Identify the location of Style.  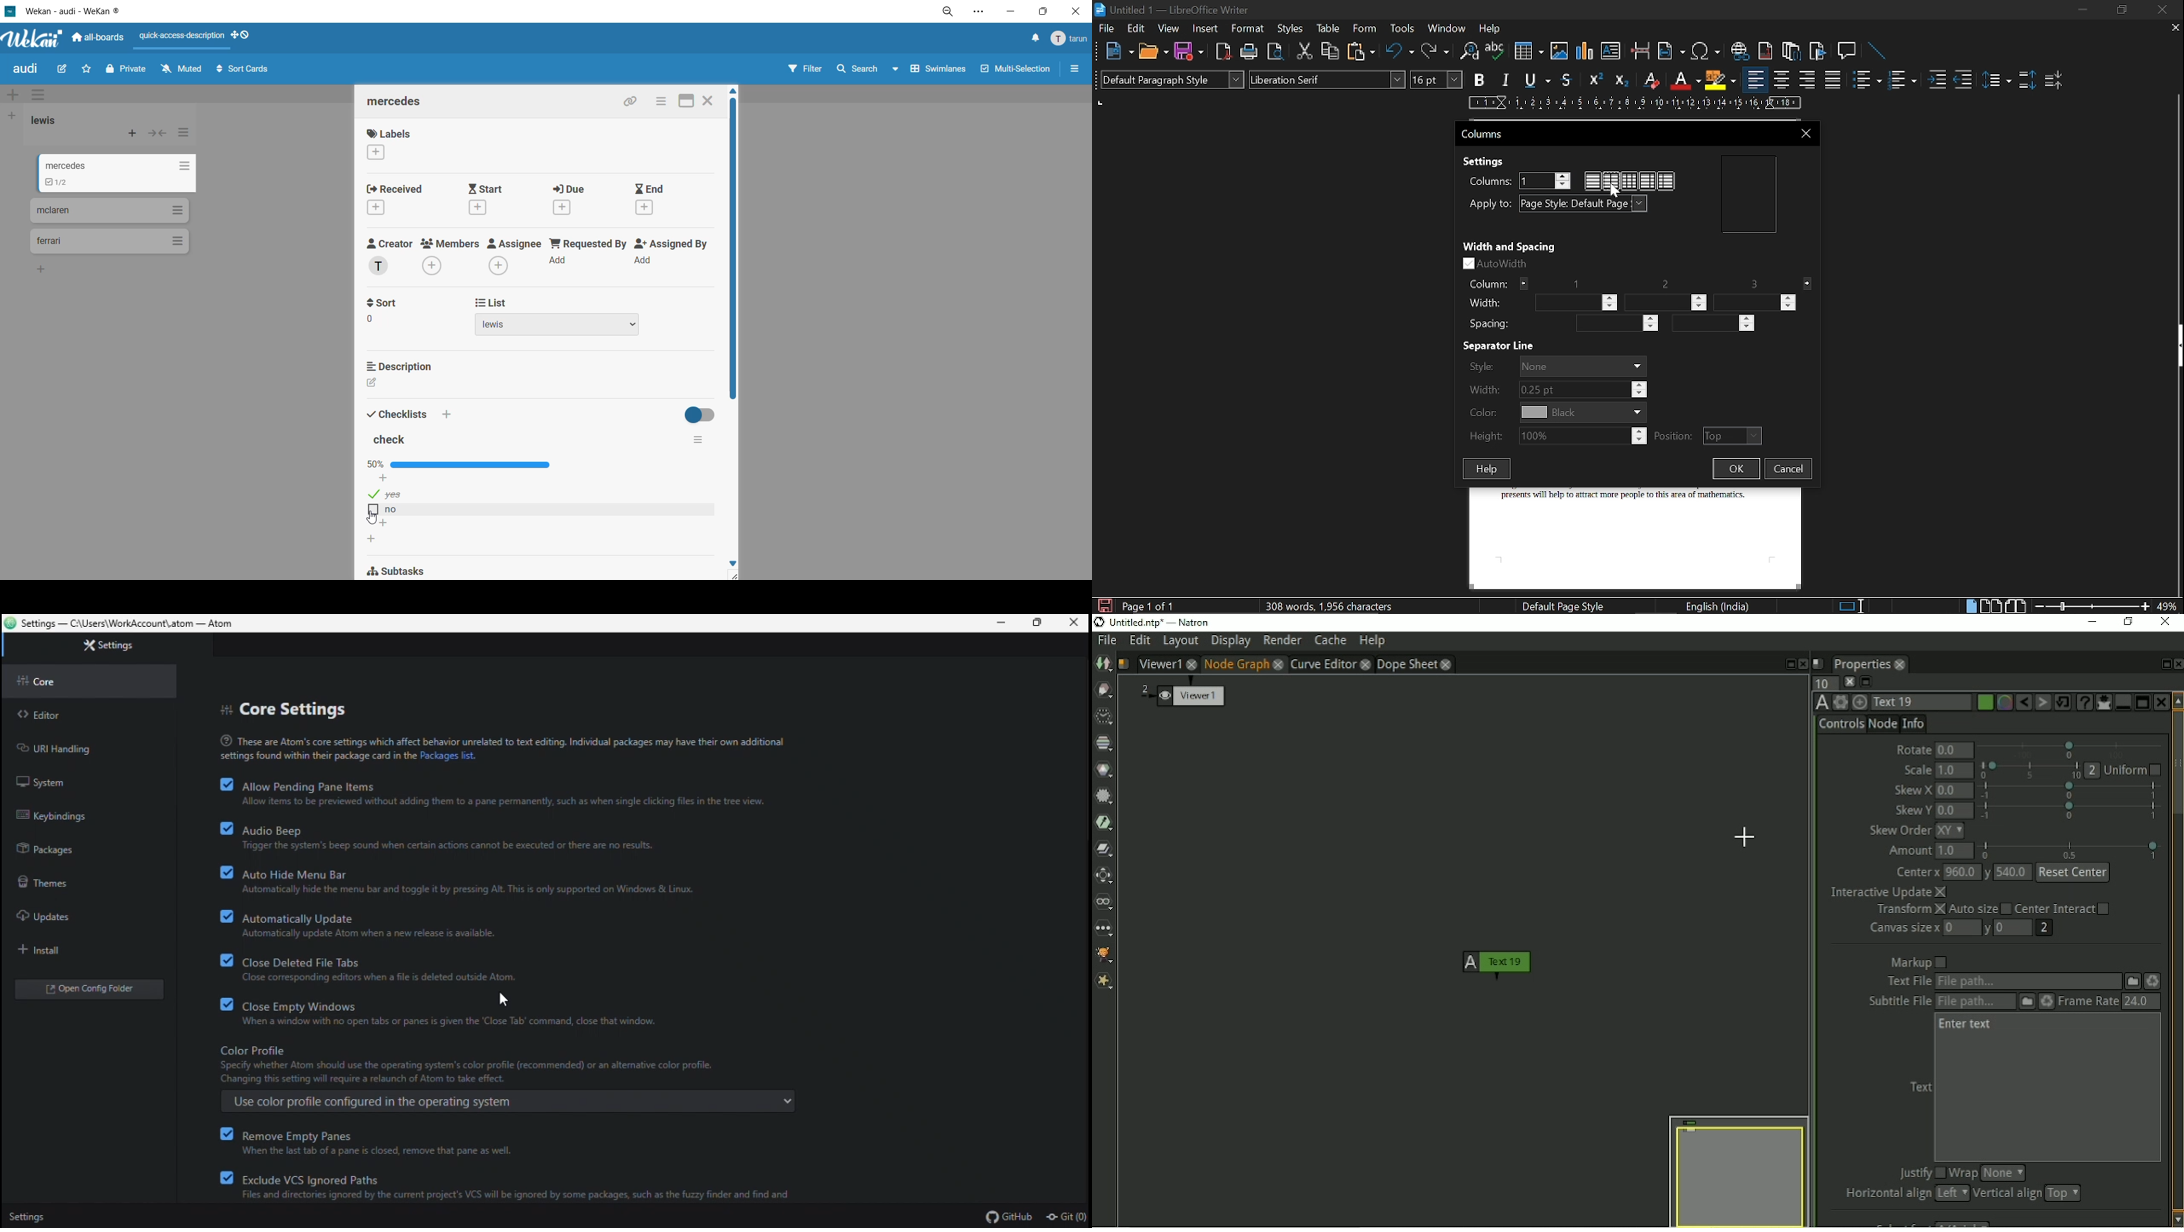
(1556, 366).